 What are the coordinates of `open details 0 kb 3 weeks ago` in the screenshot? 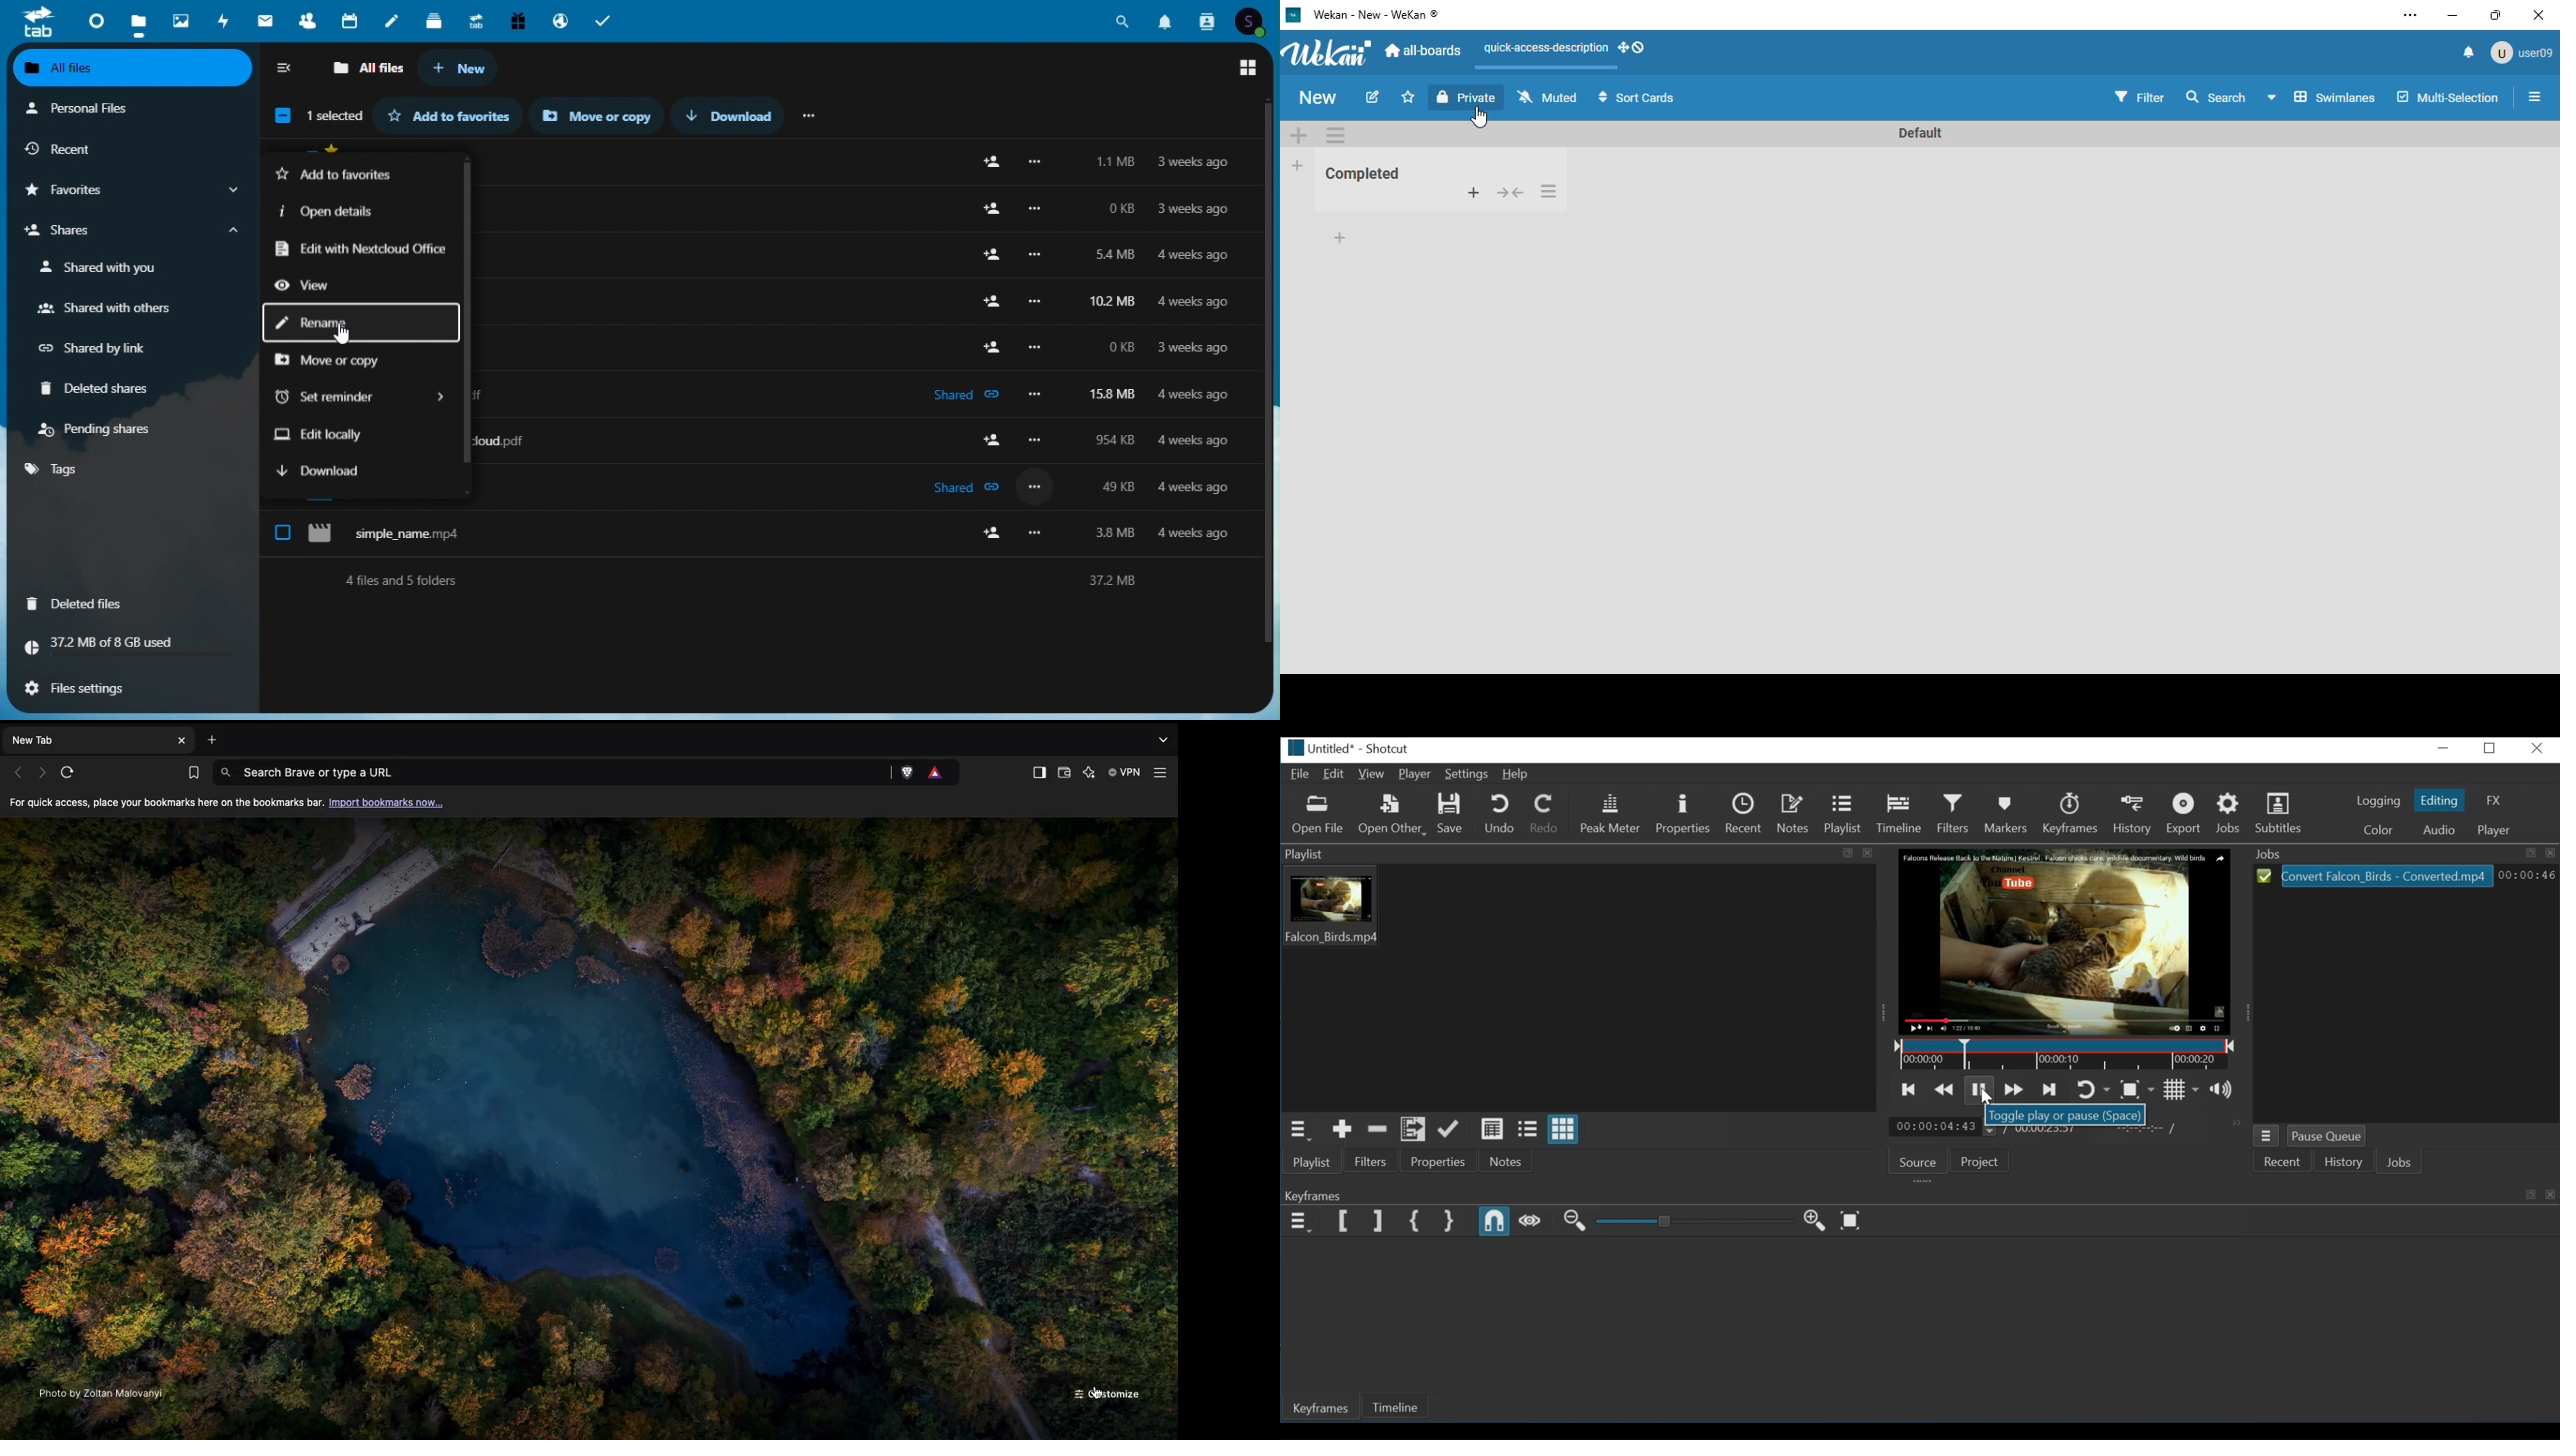 It's located at (756, 210).